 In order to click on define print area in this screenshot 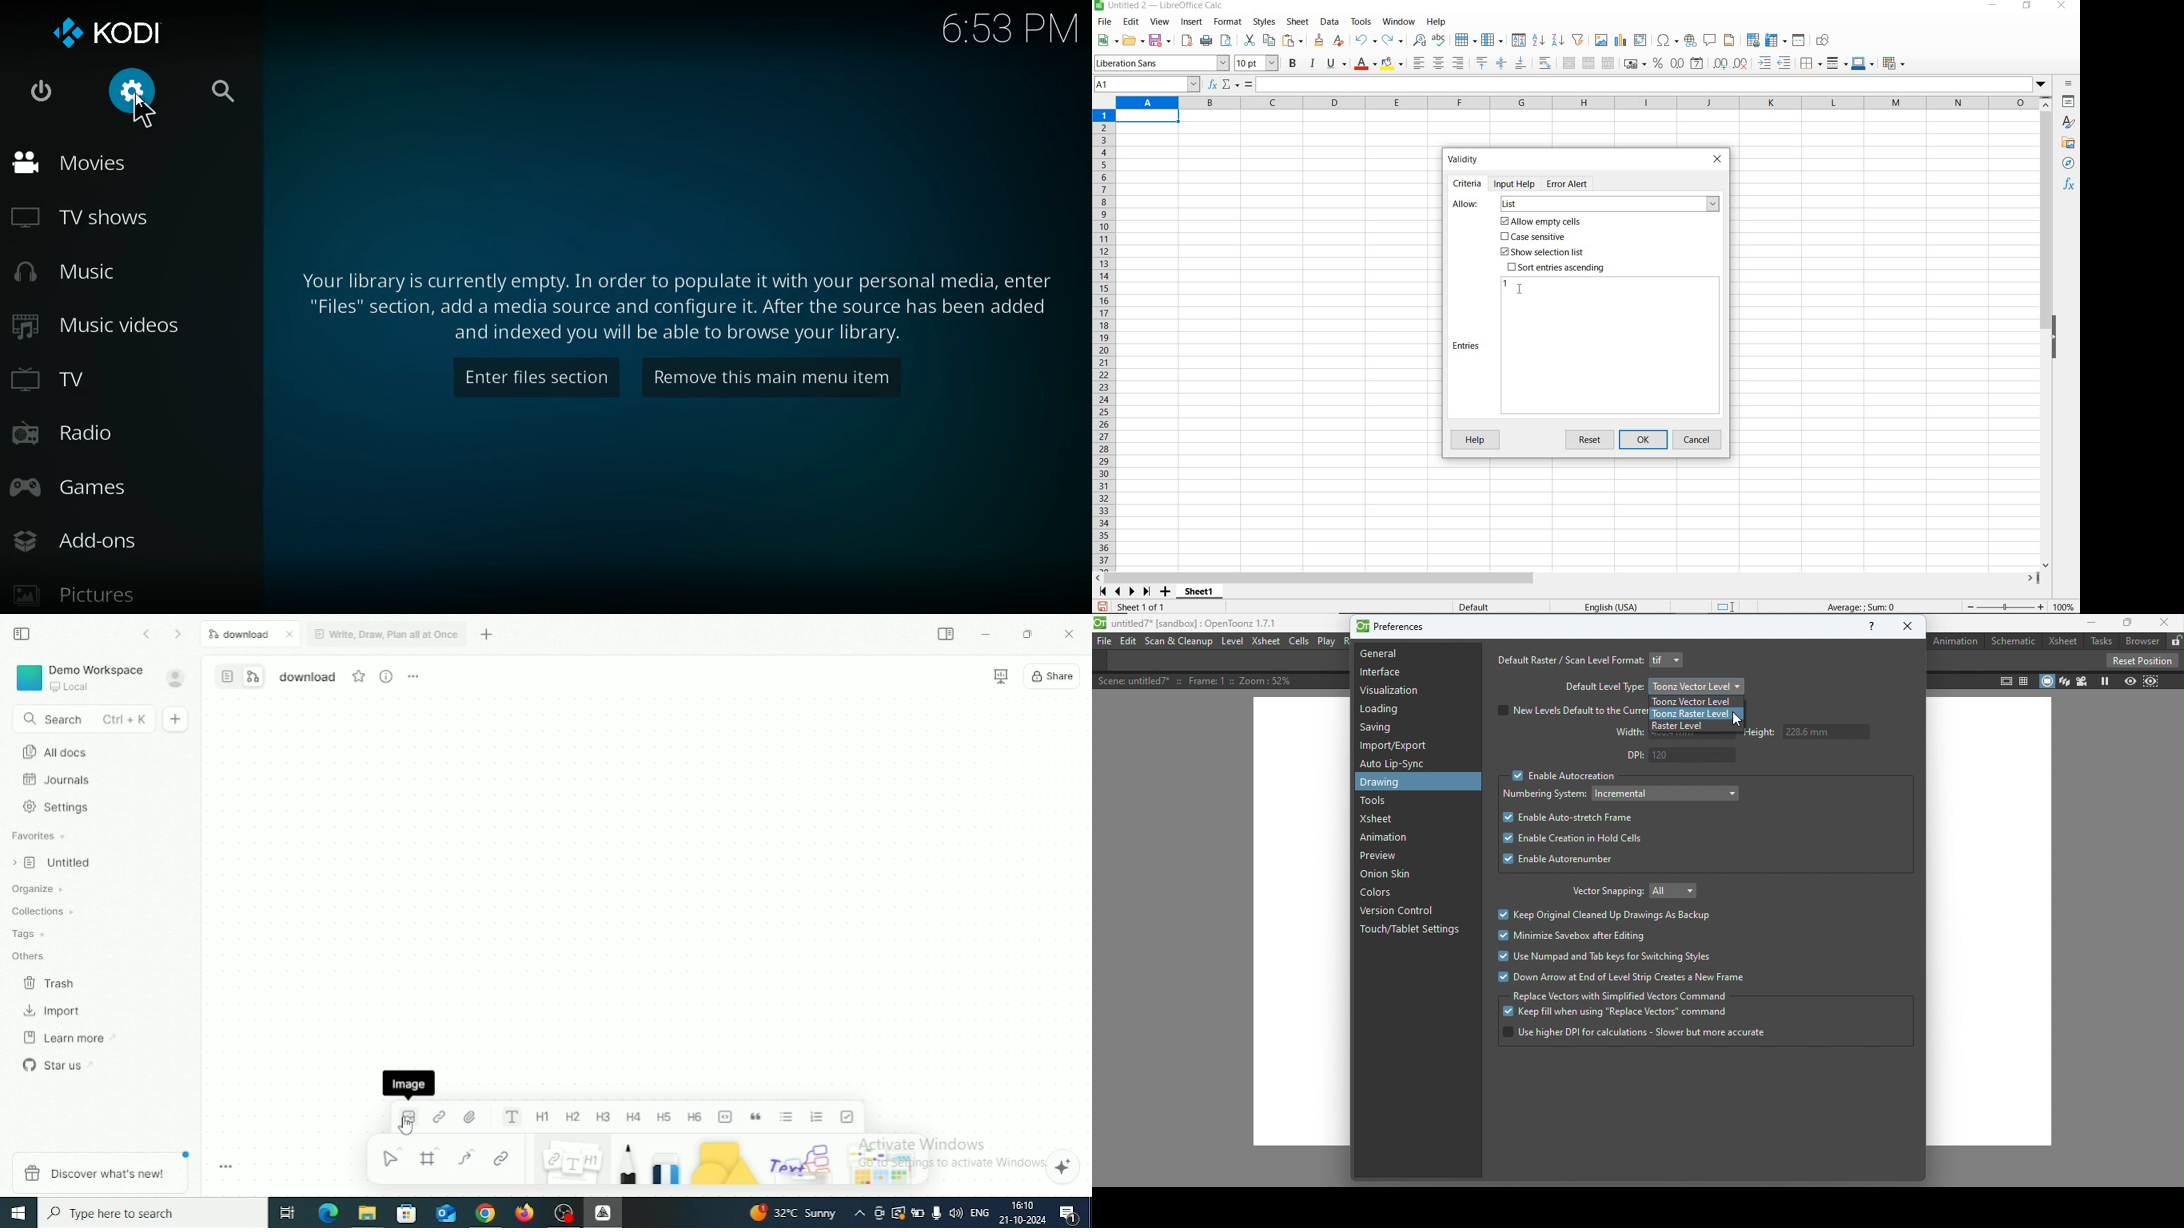, I will do `click(1752, 41)`.